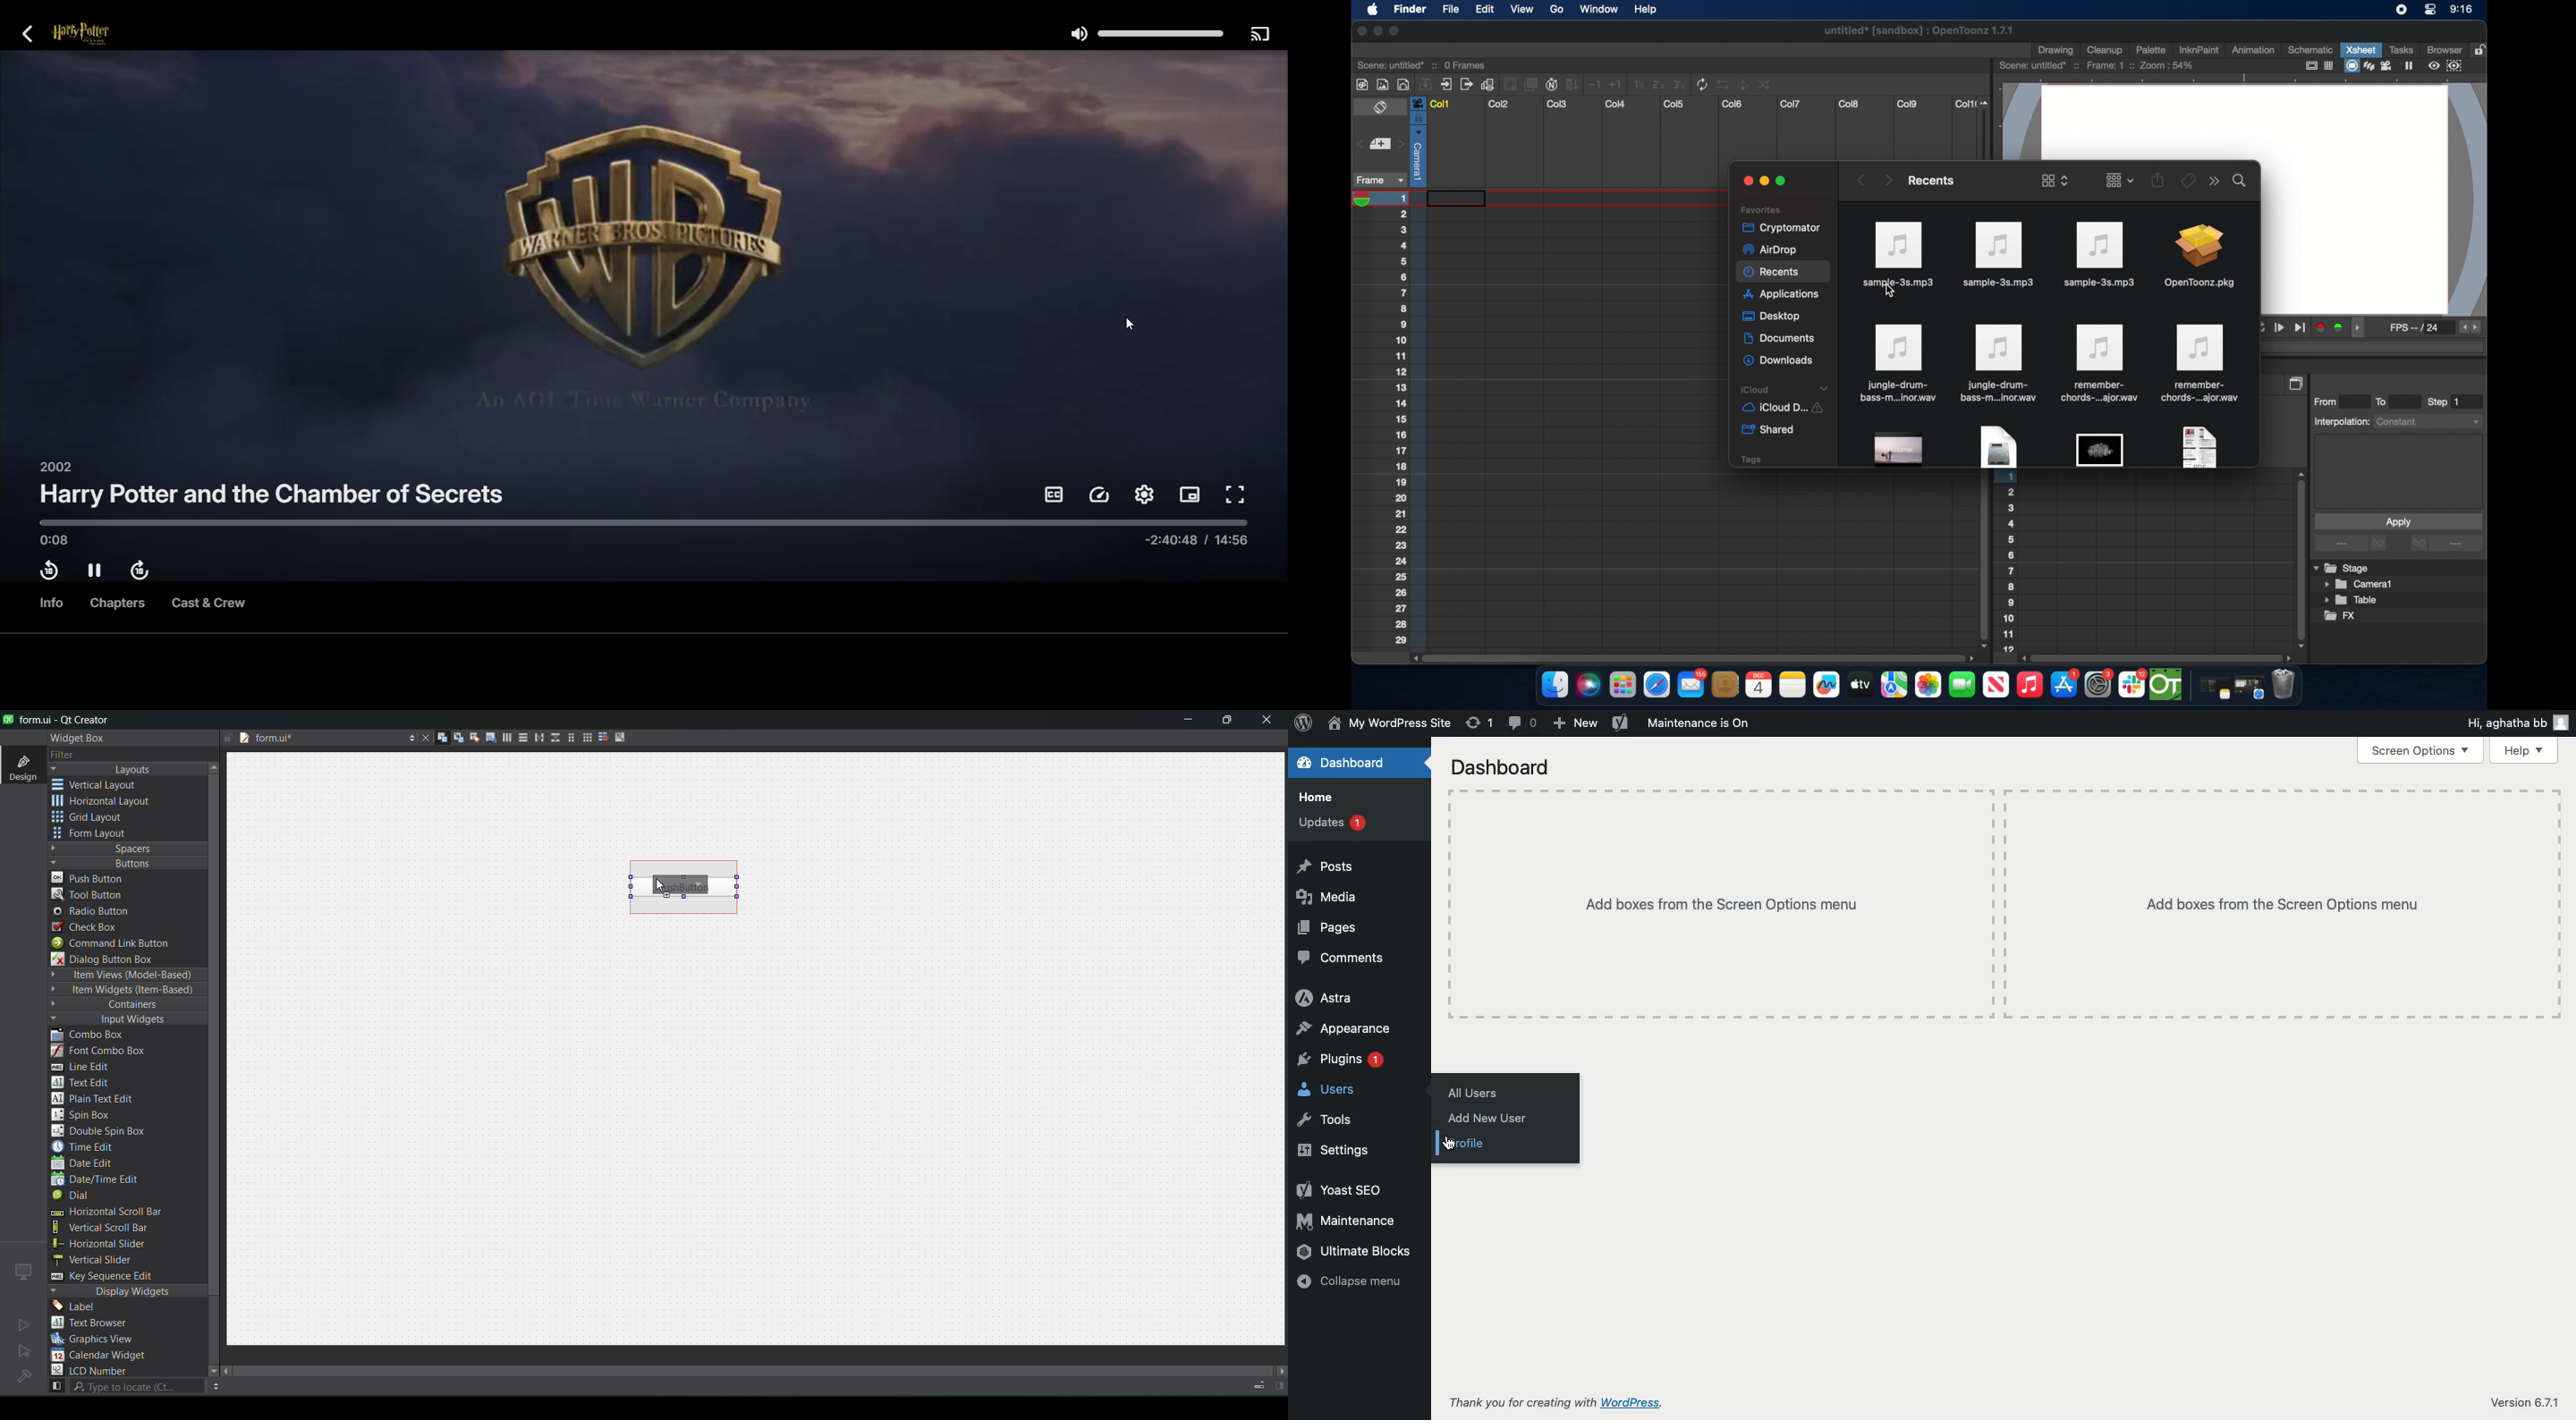  What do you see at coordinates (2341, 616) in the screenshot?
I see `fx` at bounding box center [2341, 616].